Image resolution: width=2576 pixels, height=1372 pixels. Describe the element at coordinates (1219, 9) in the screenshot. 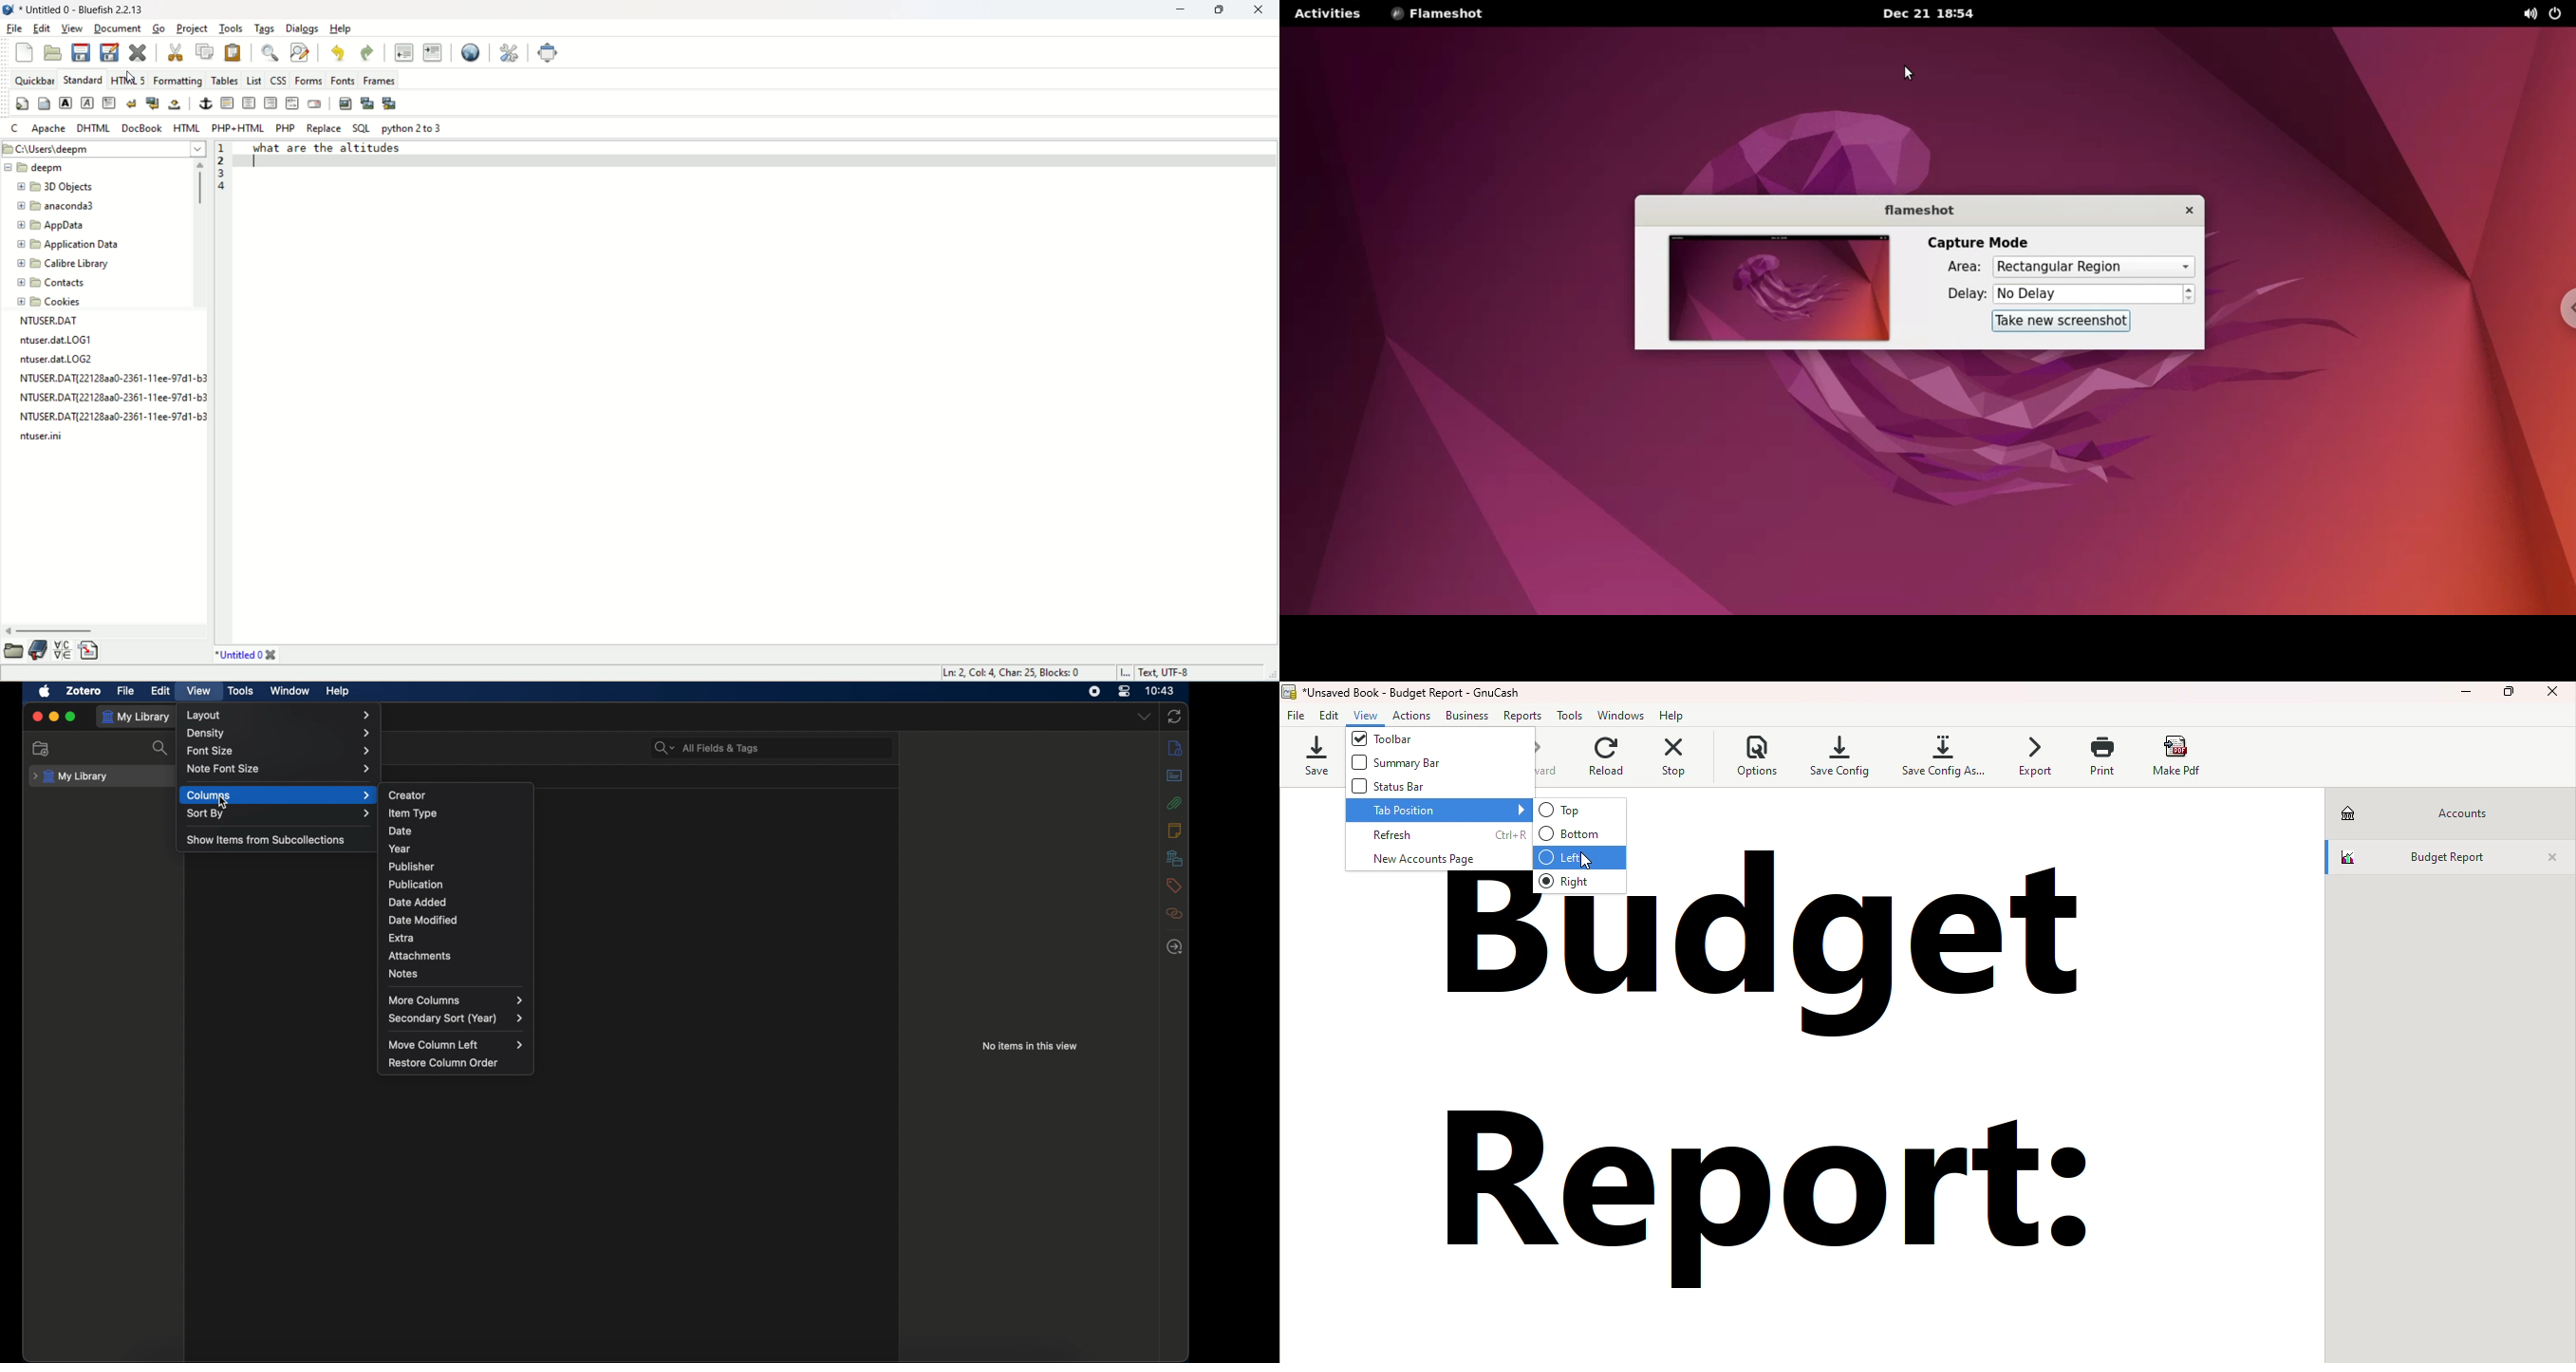

I see `restore down` at that location.